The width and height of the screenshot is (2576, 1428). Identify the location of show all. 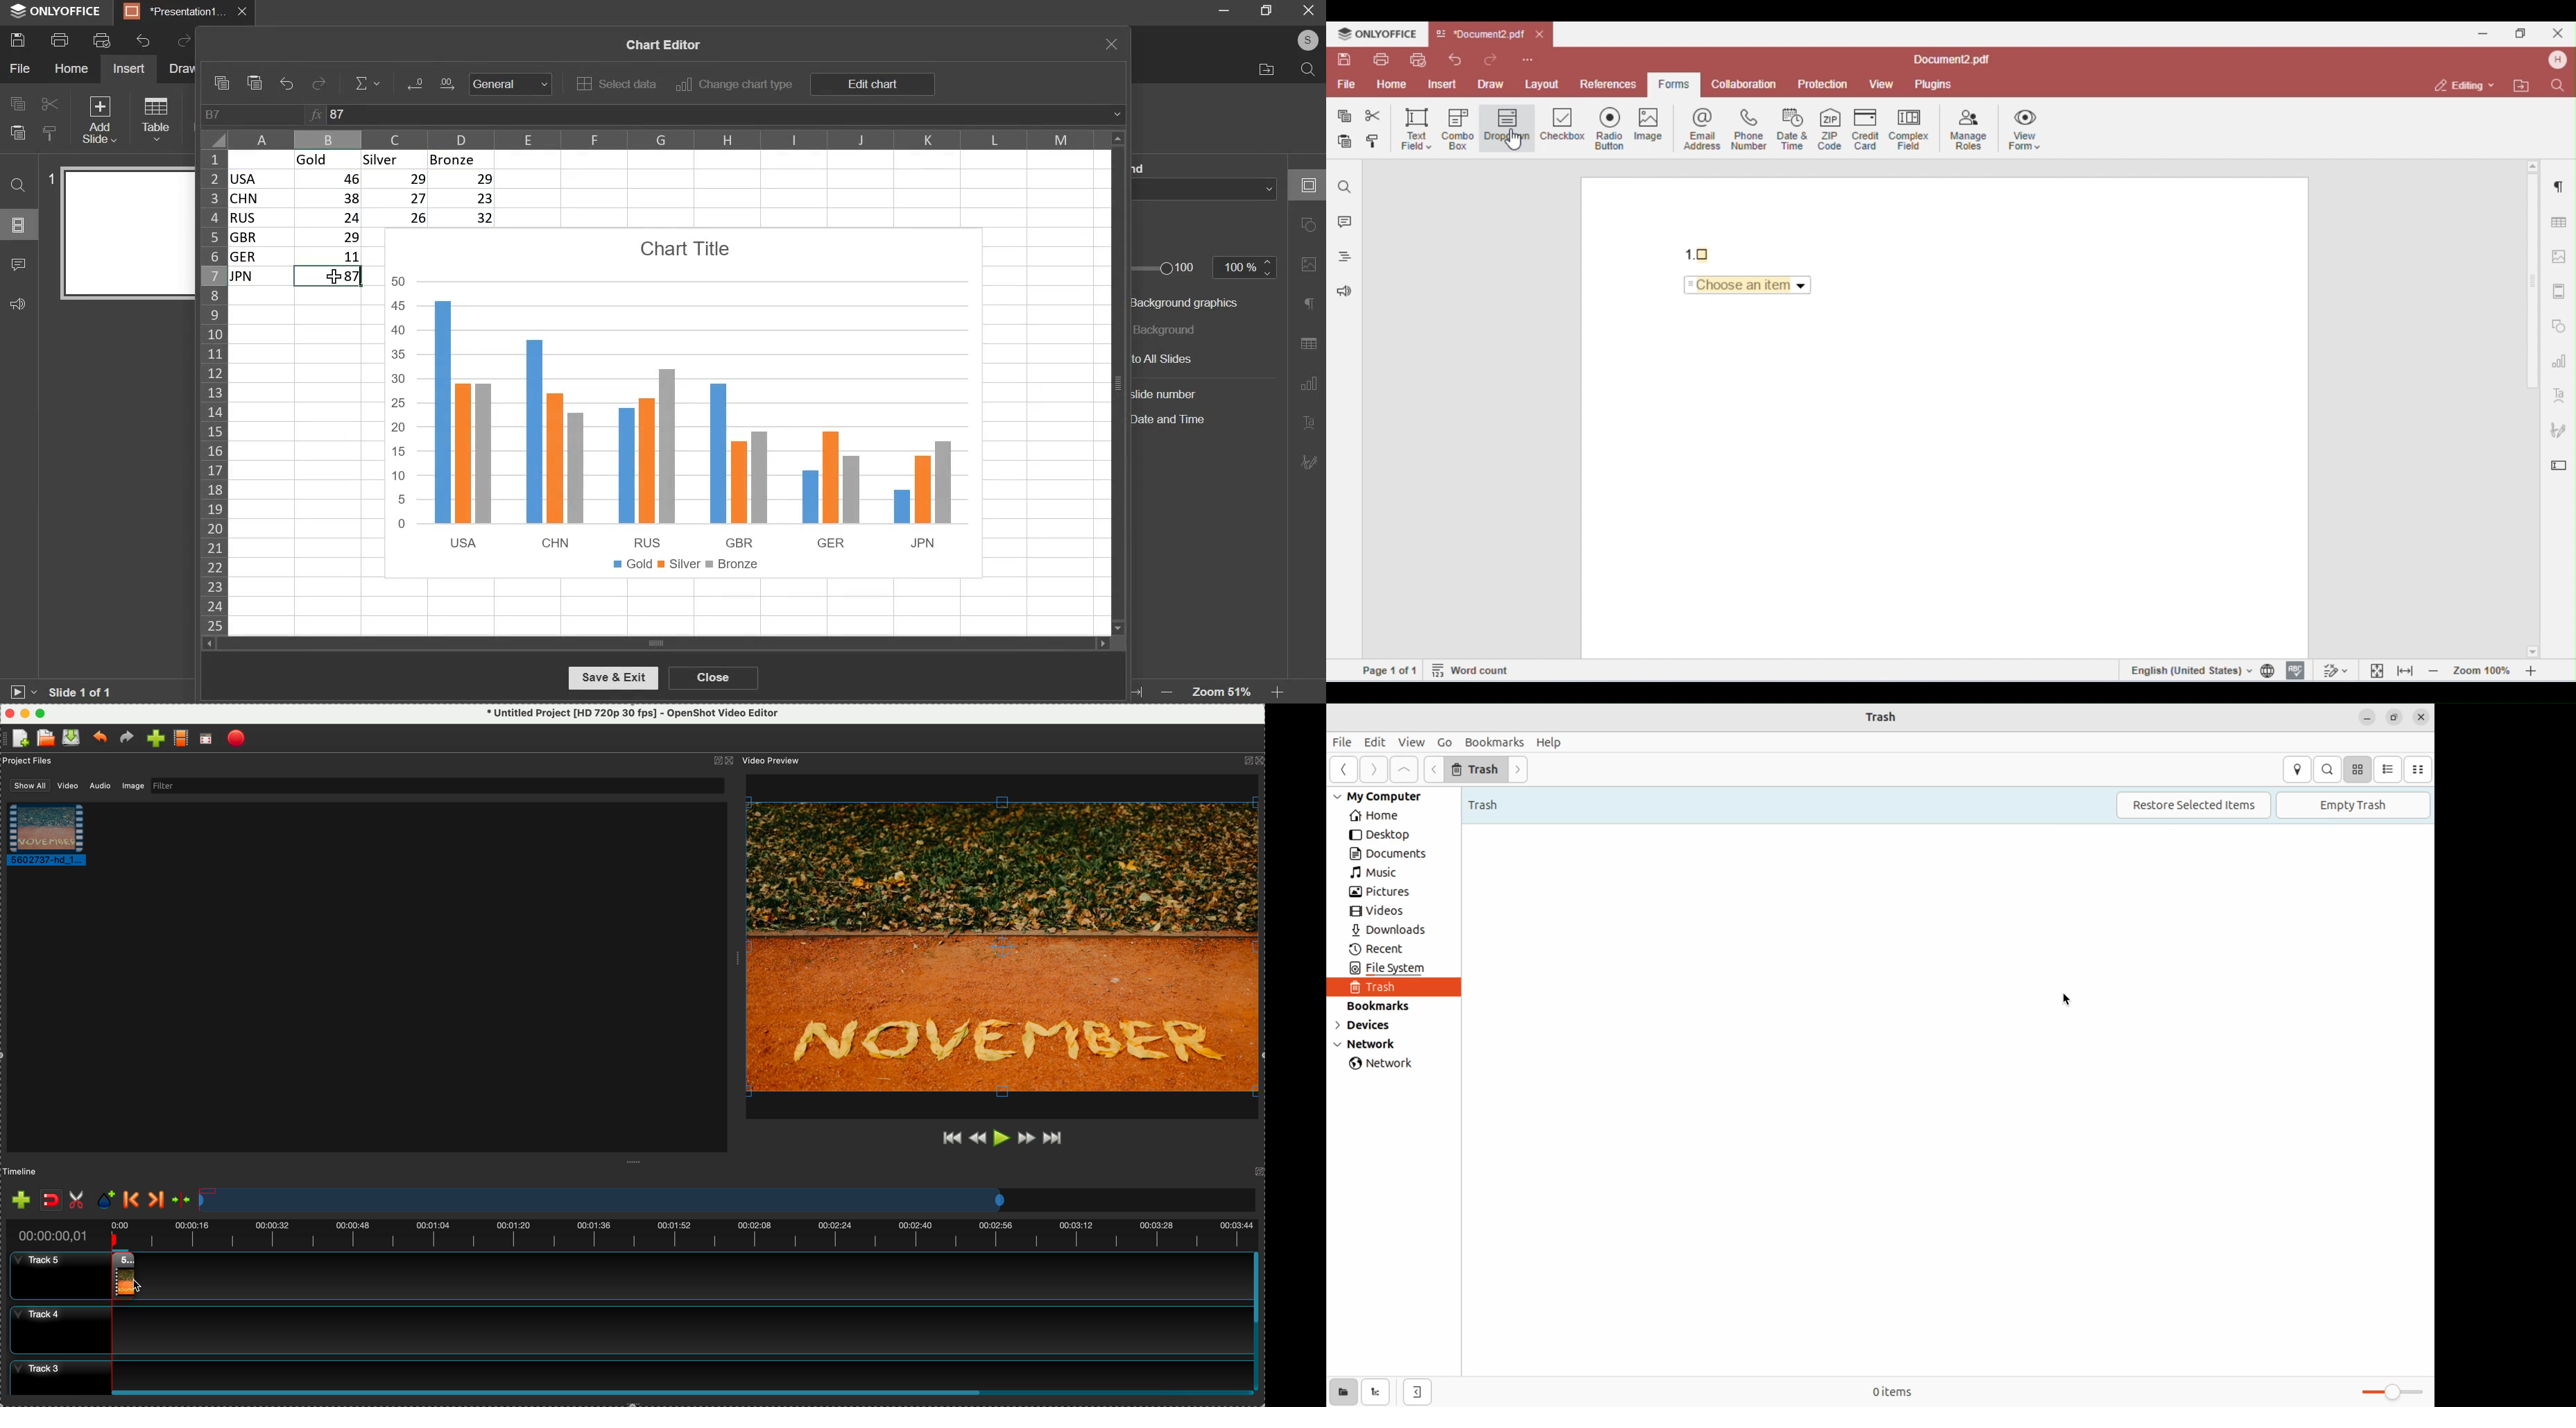
(26, 785).